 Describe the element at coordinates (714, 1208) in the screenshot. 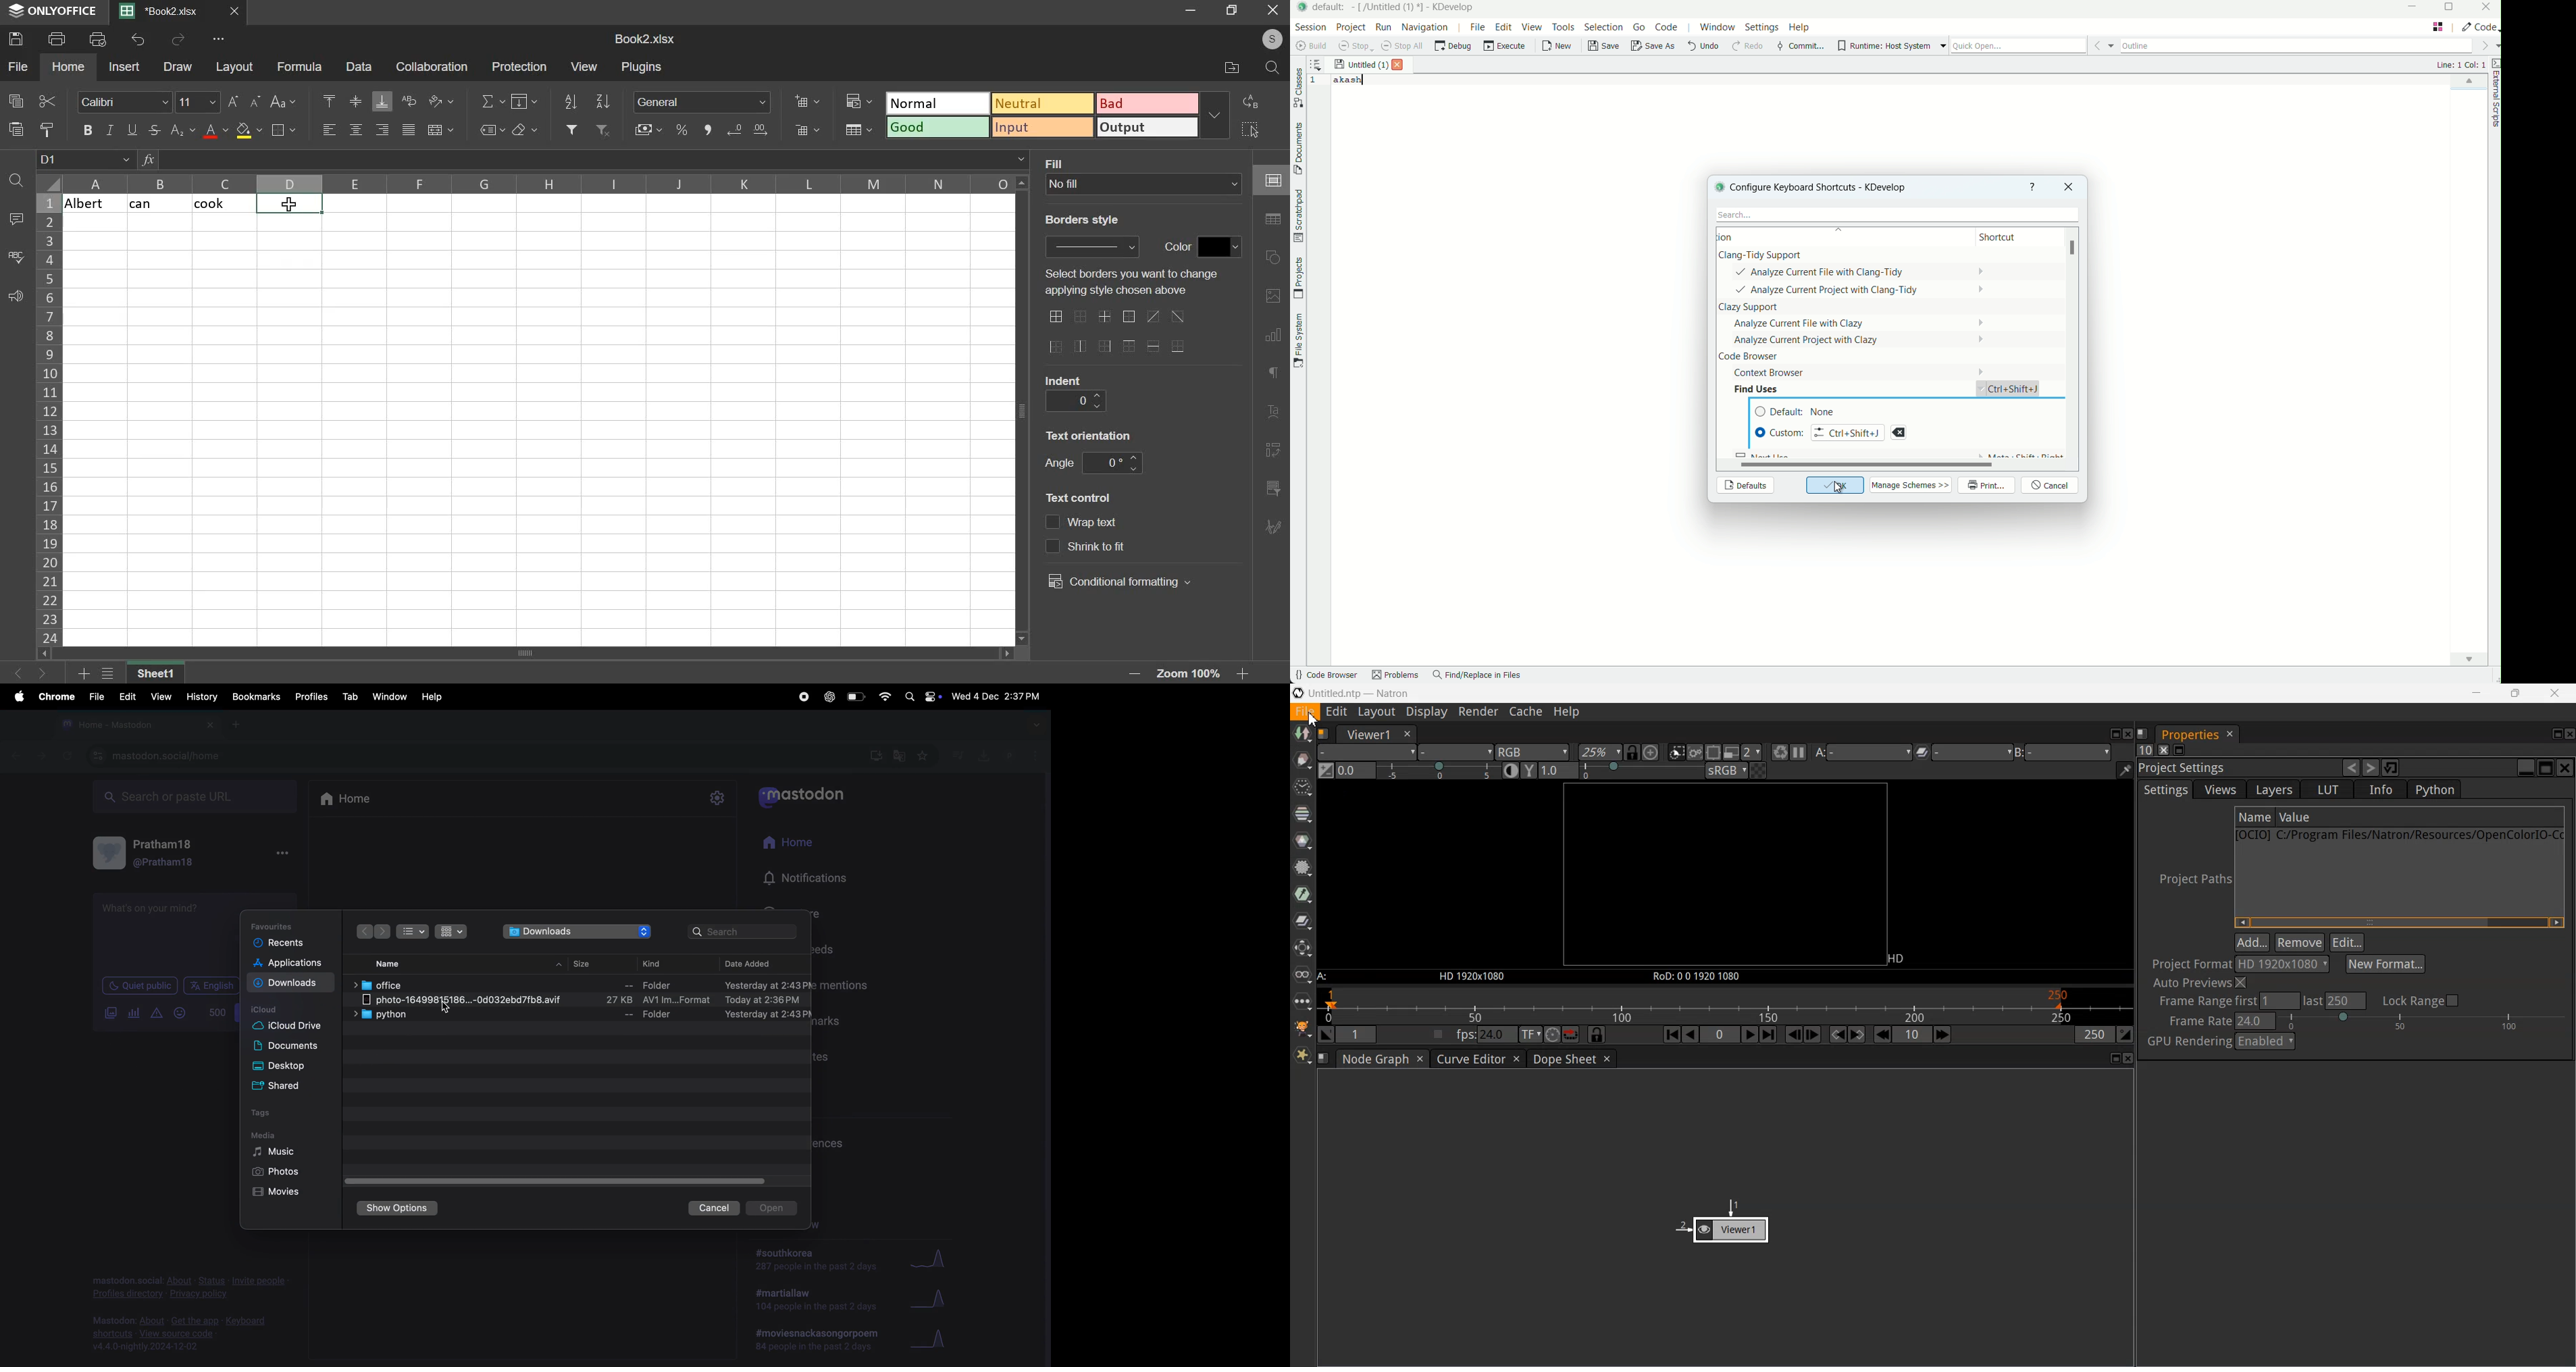

I see `cancel` at that location.